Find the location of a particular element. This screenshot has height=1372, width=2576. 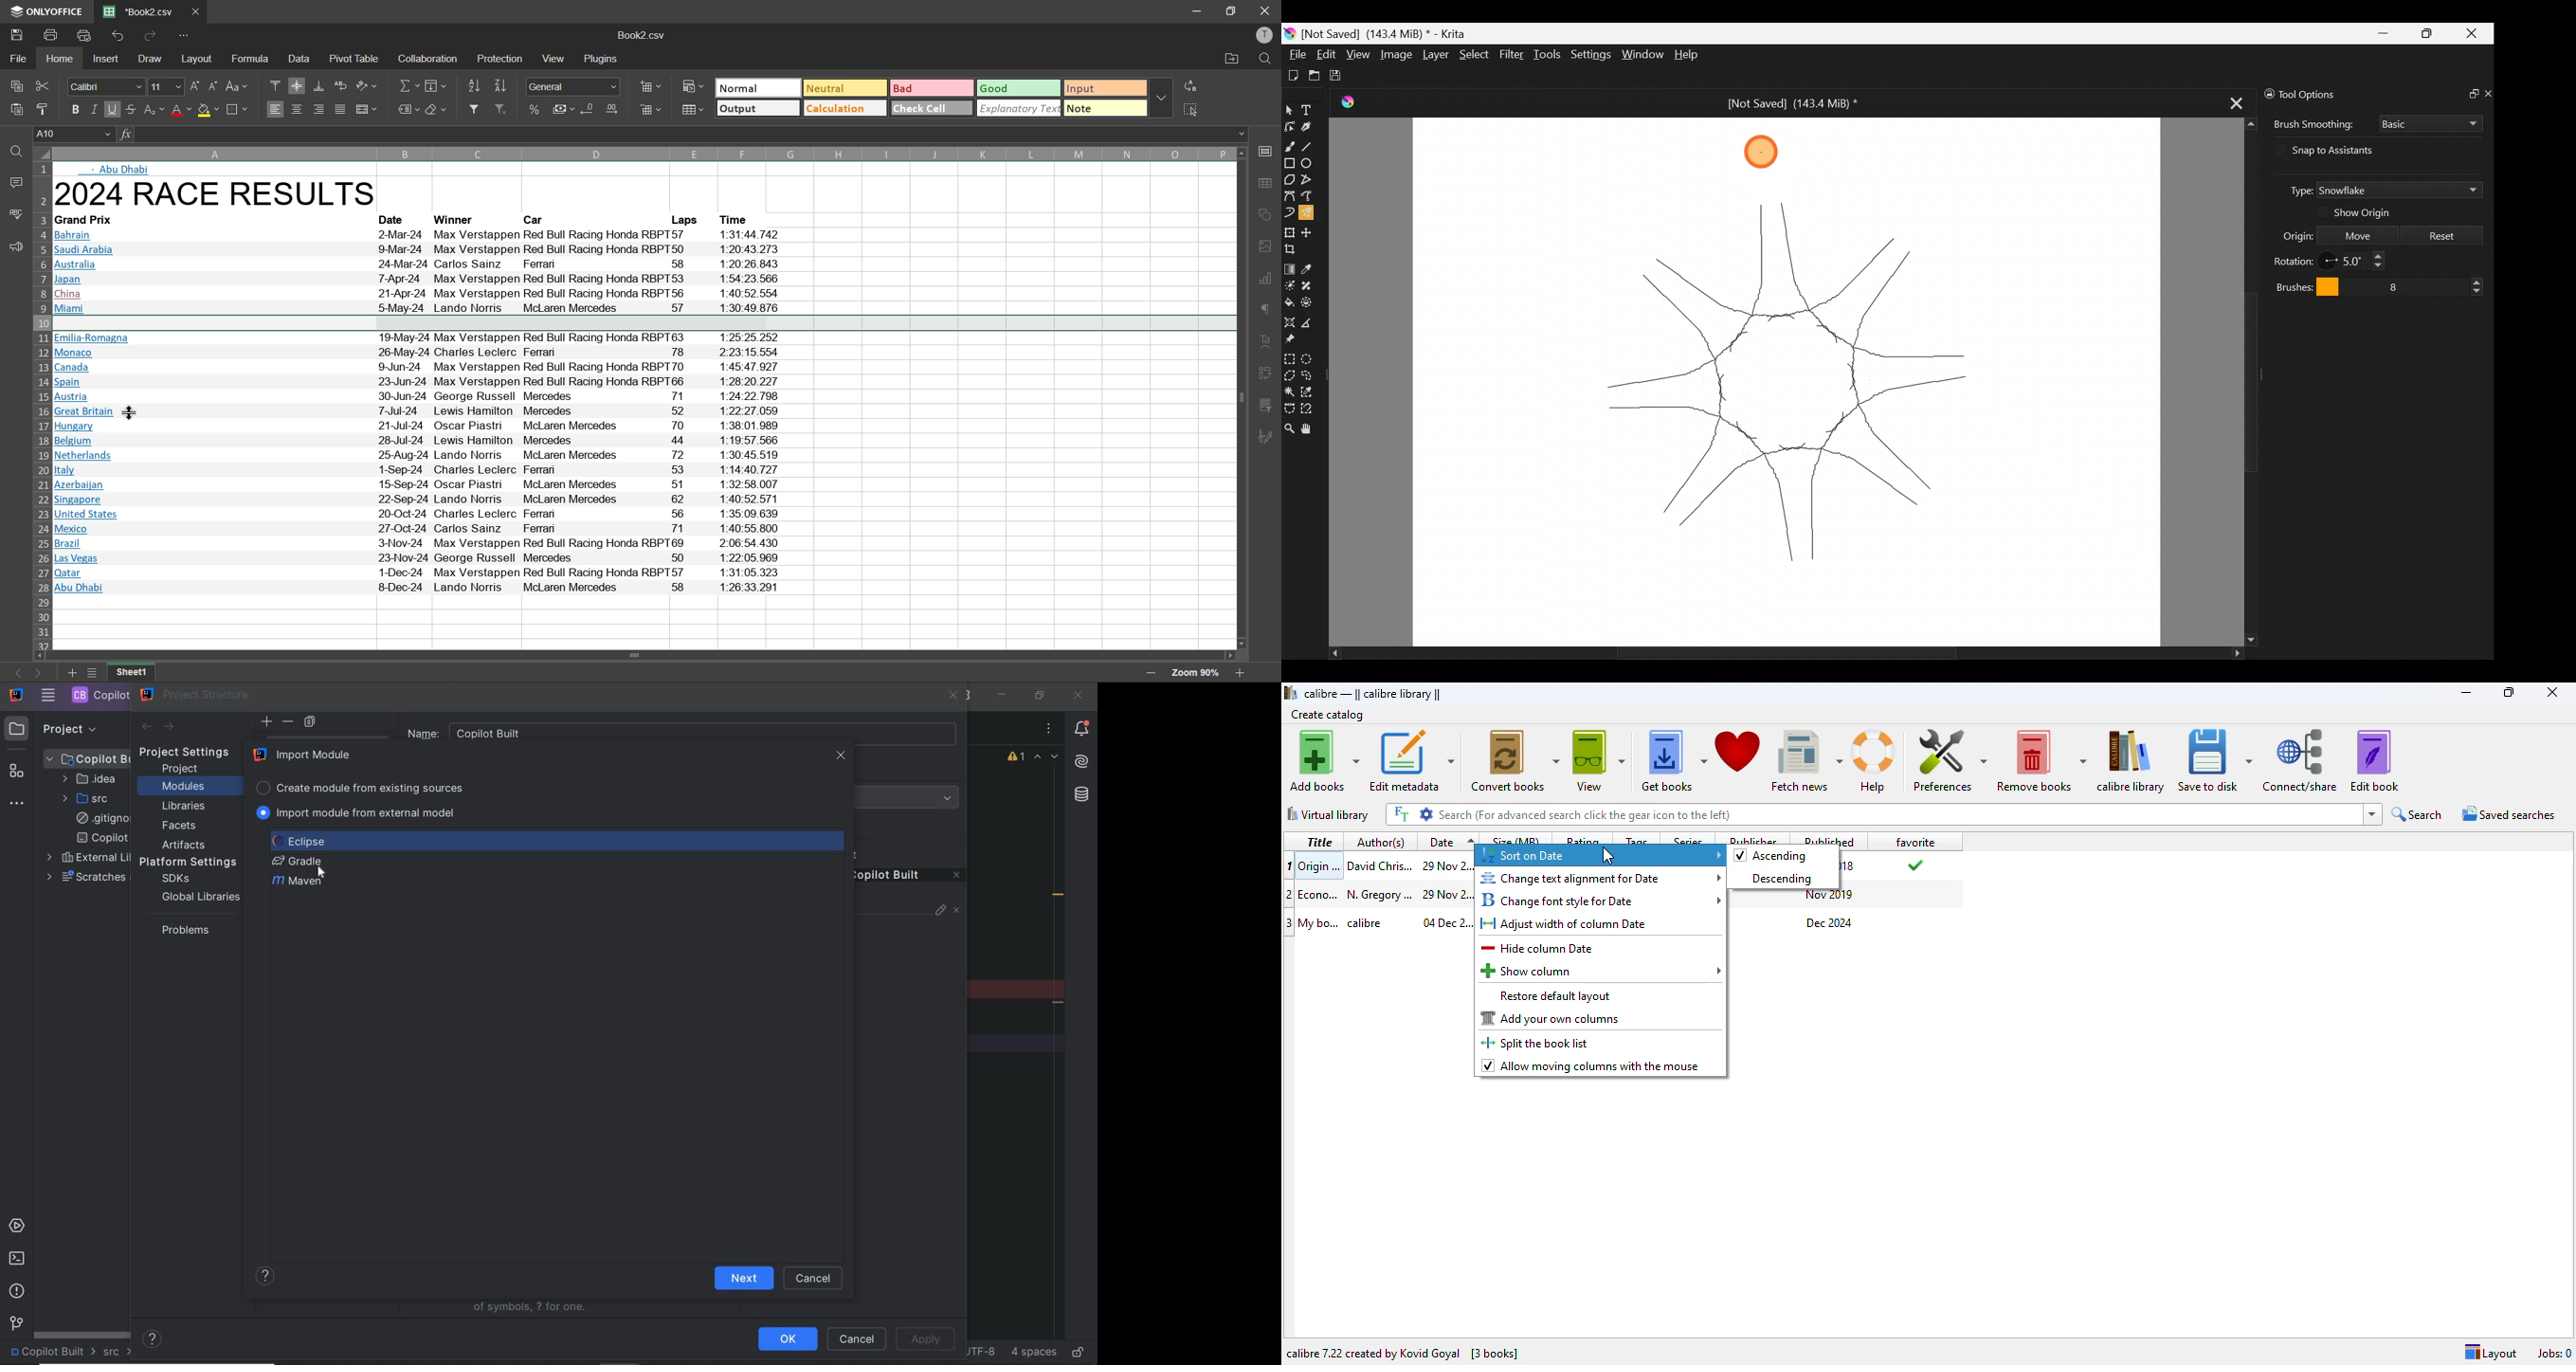

zoom factor is located at coordinates (1195, 672).